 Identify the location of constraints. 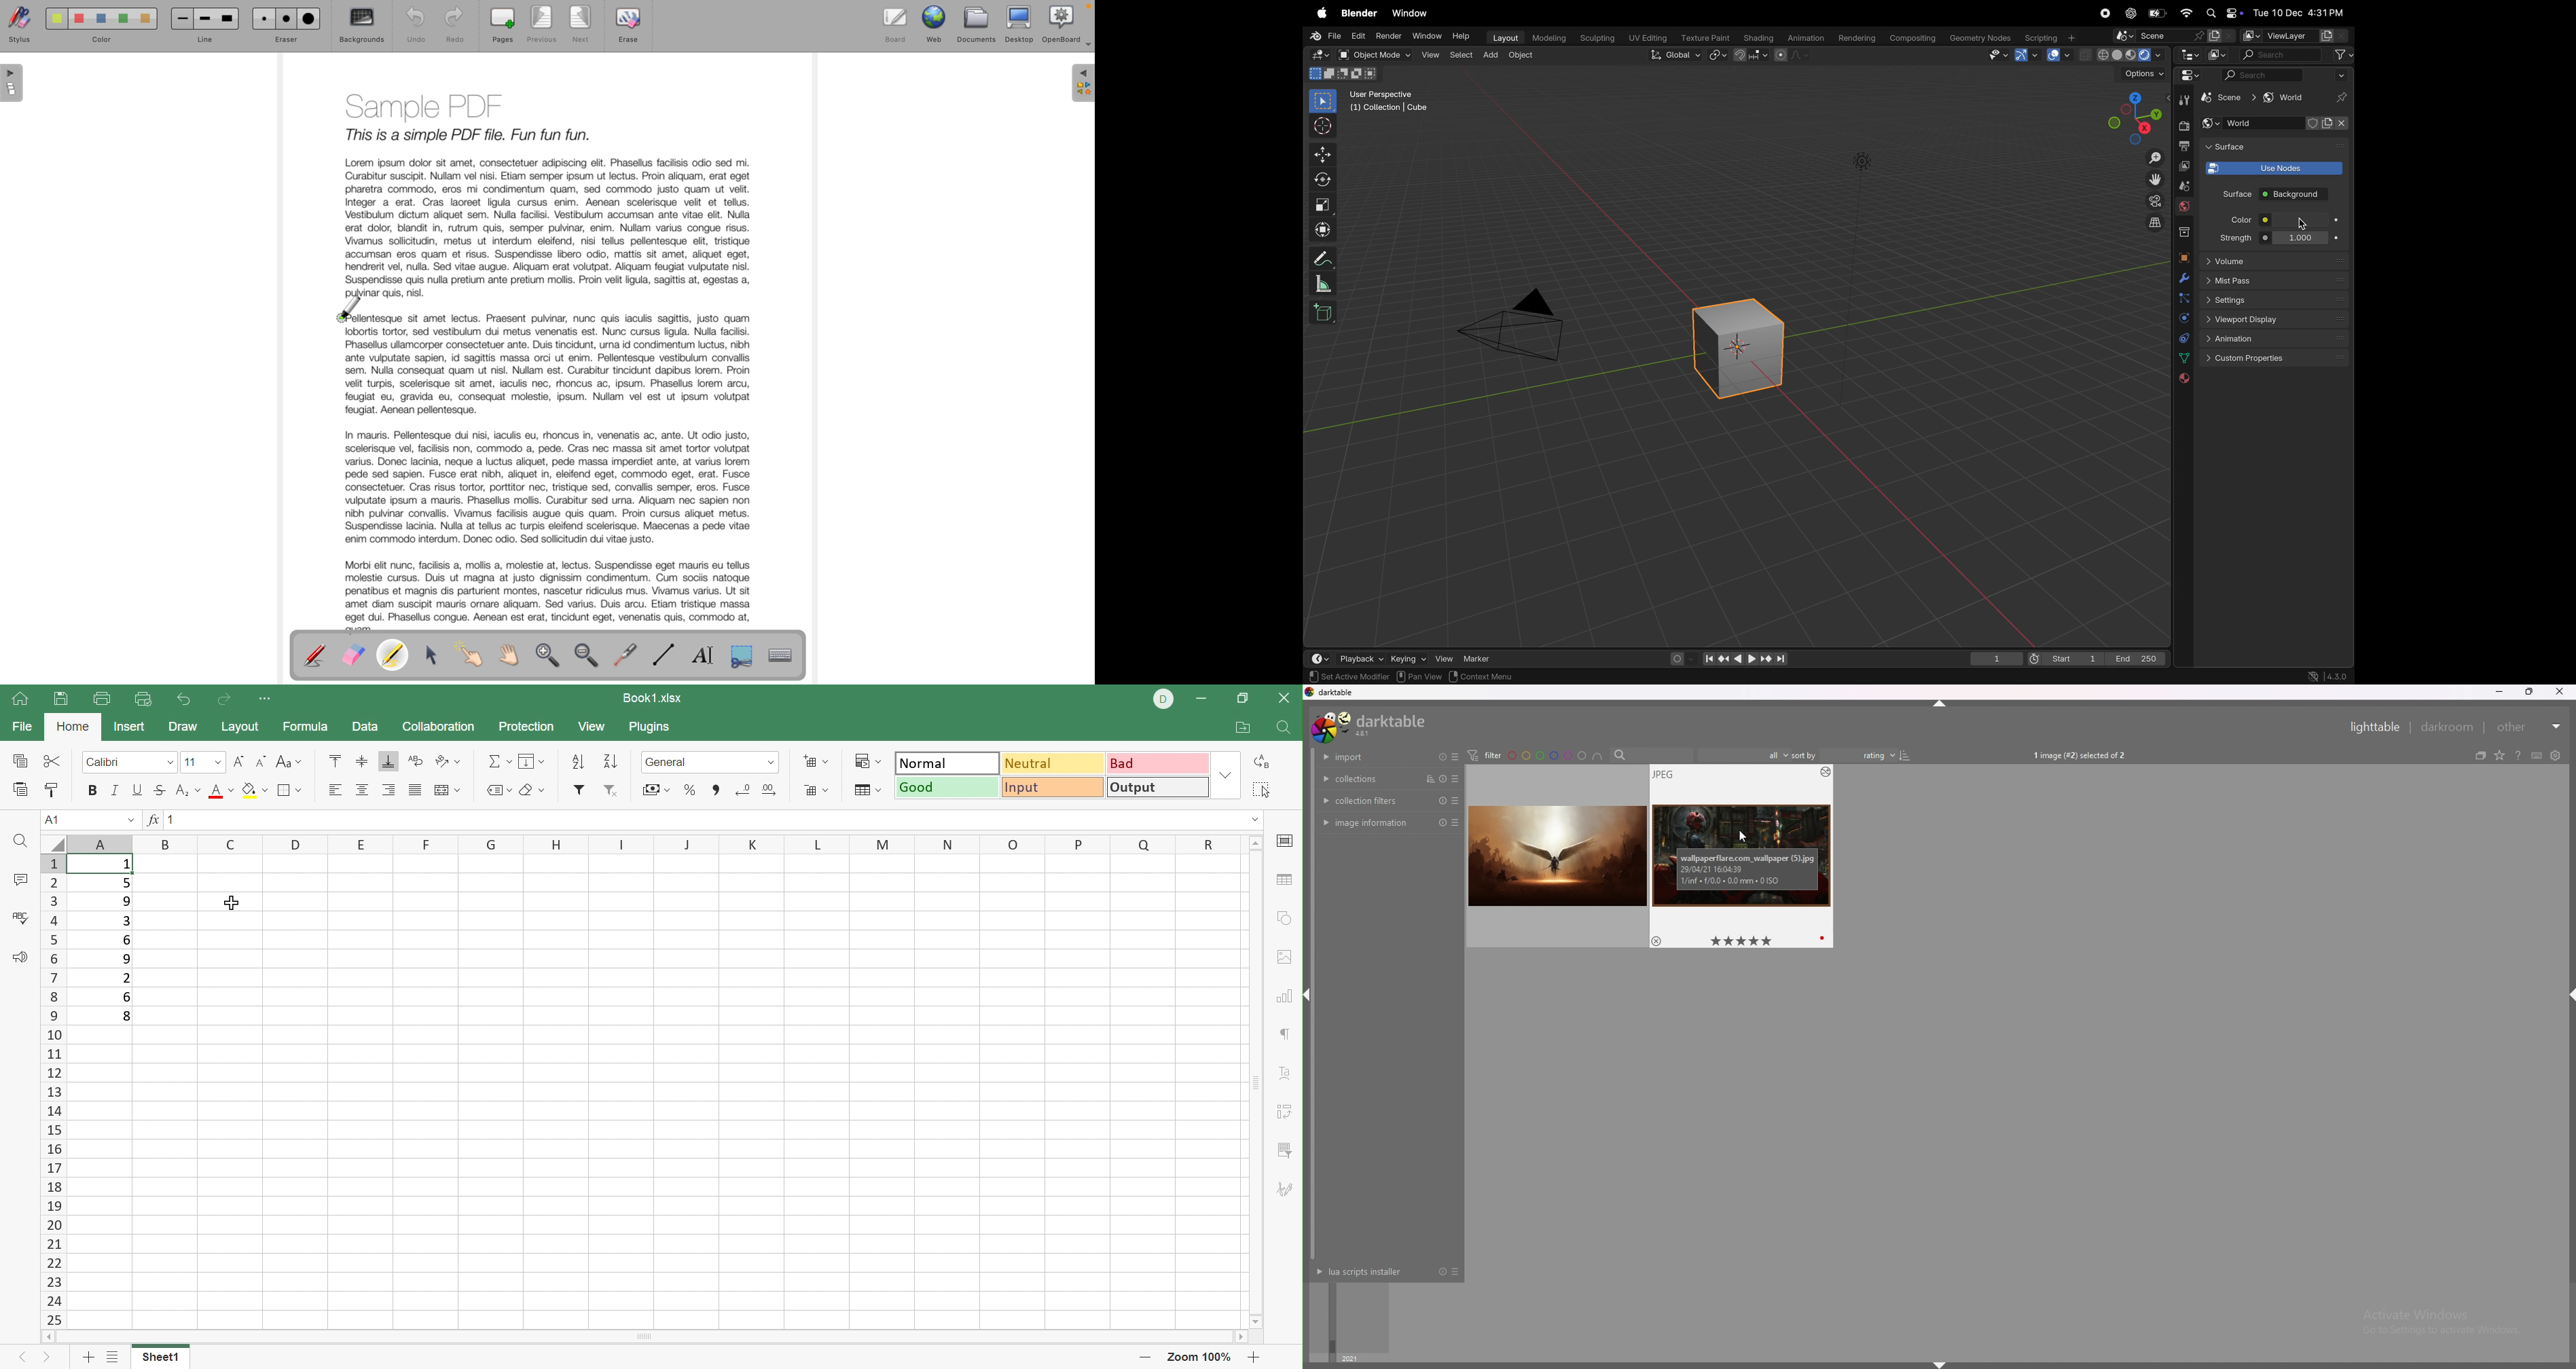
(2183, 338).